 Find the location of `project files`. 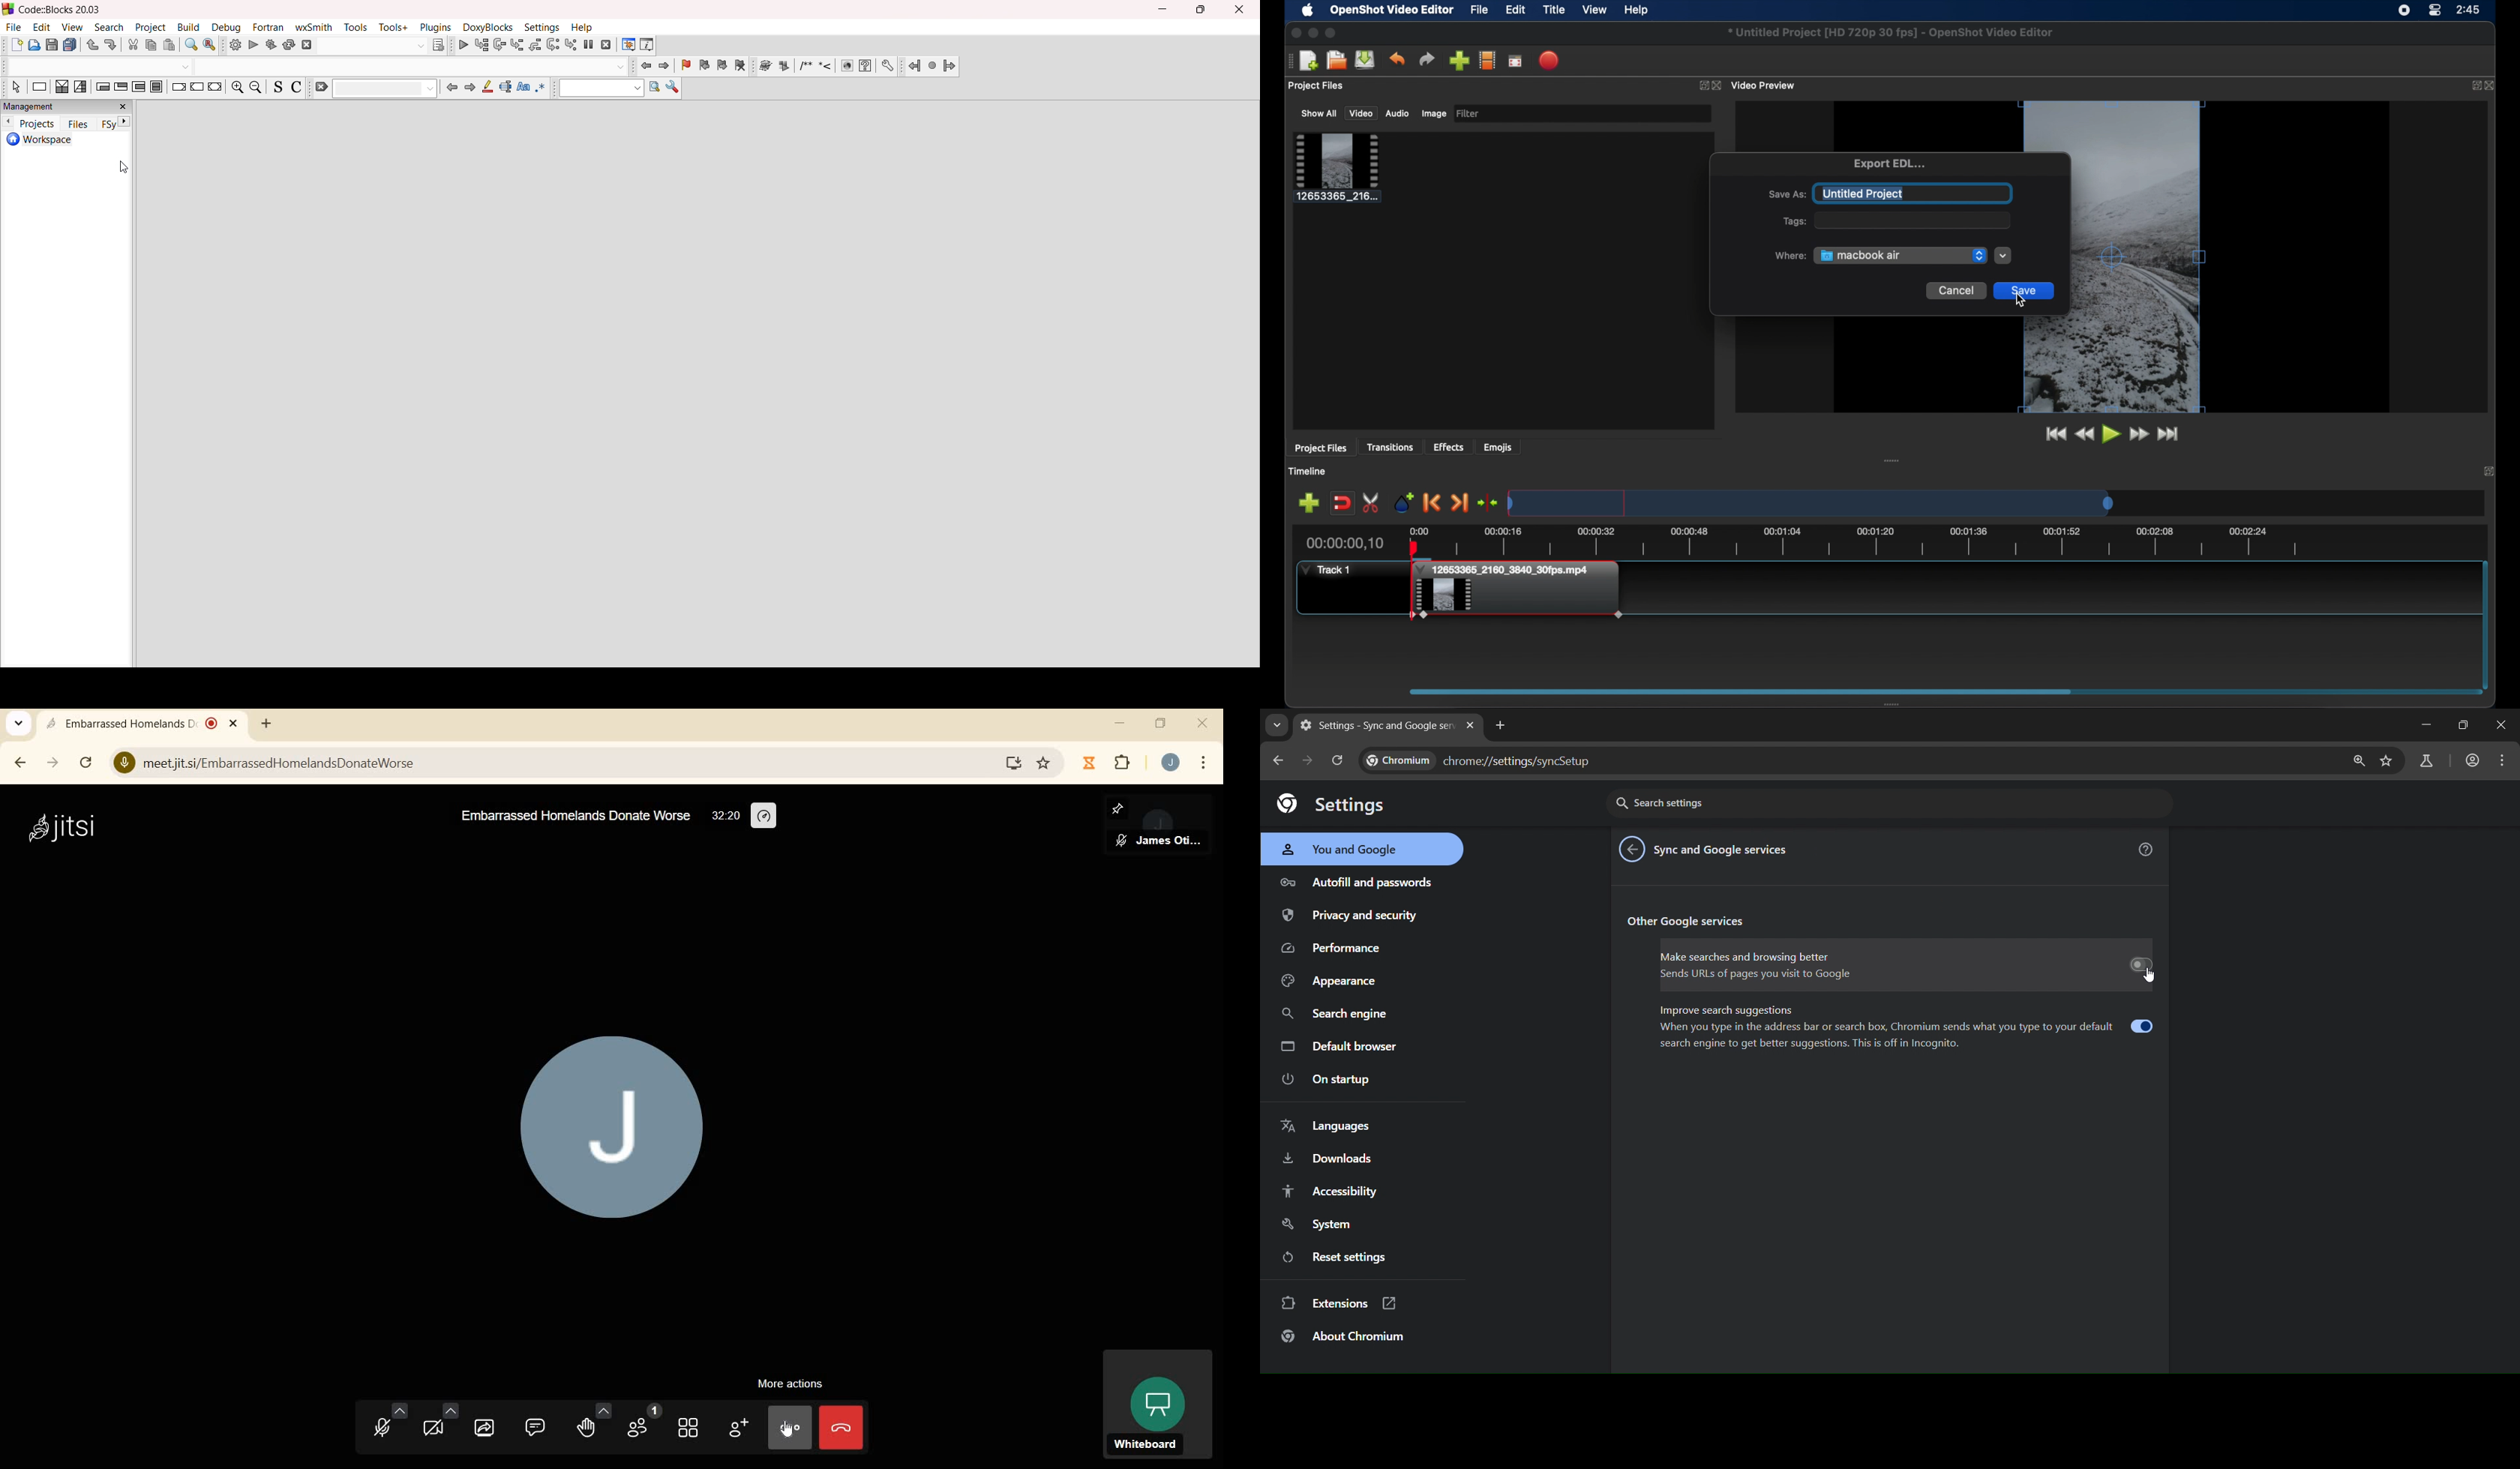

project files is located at coordinates (1317, 87).